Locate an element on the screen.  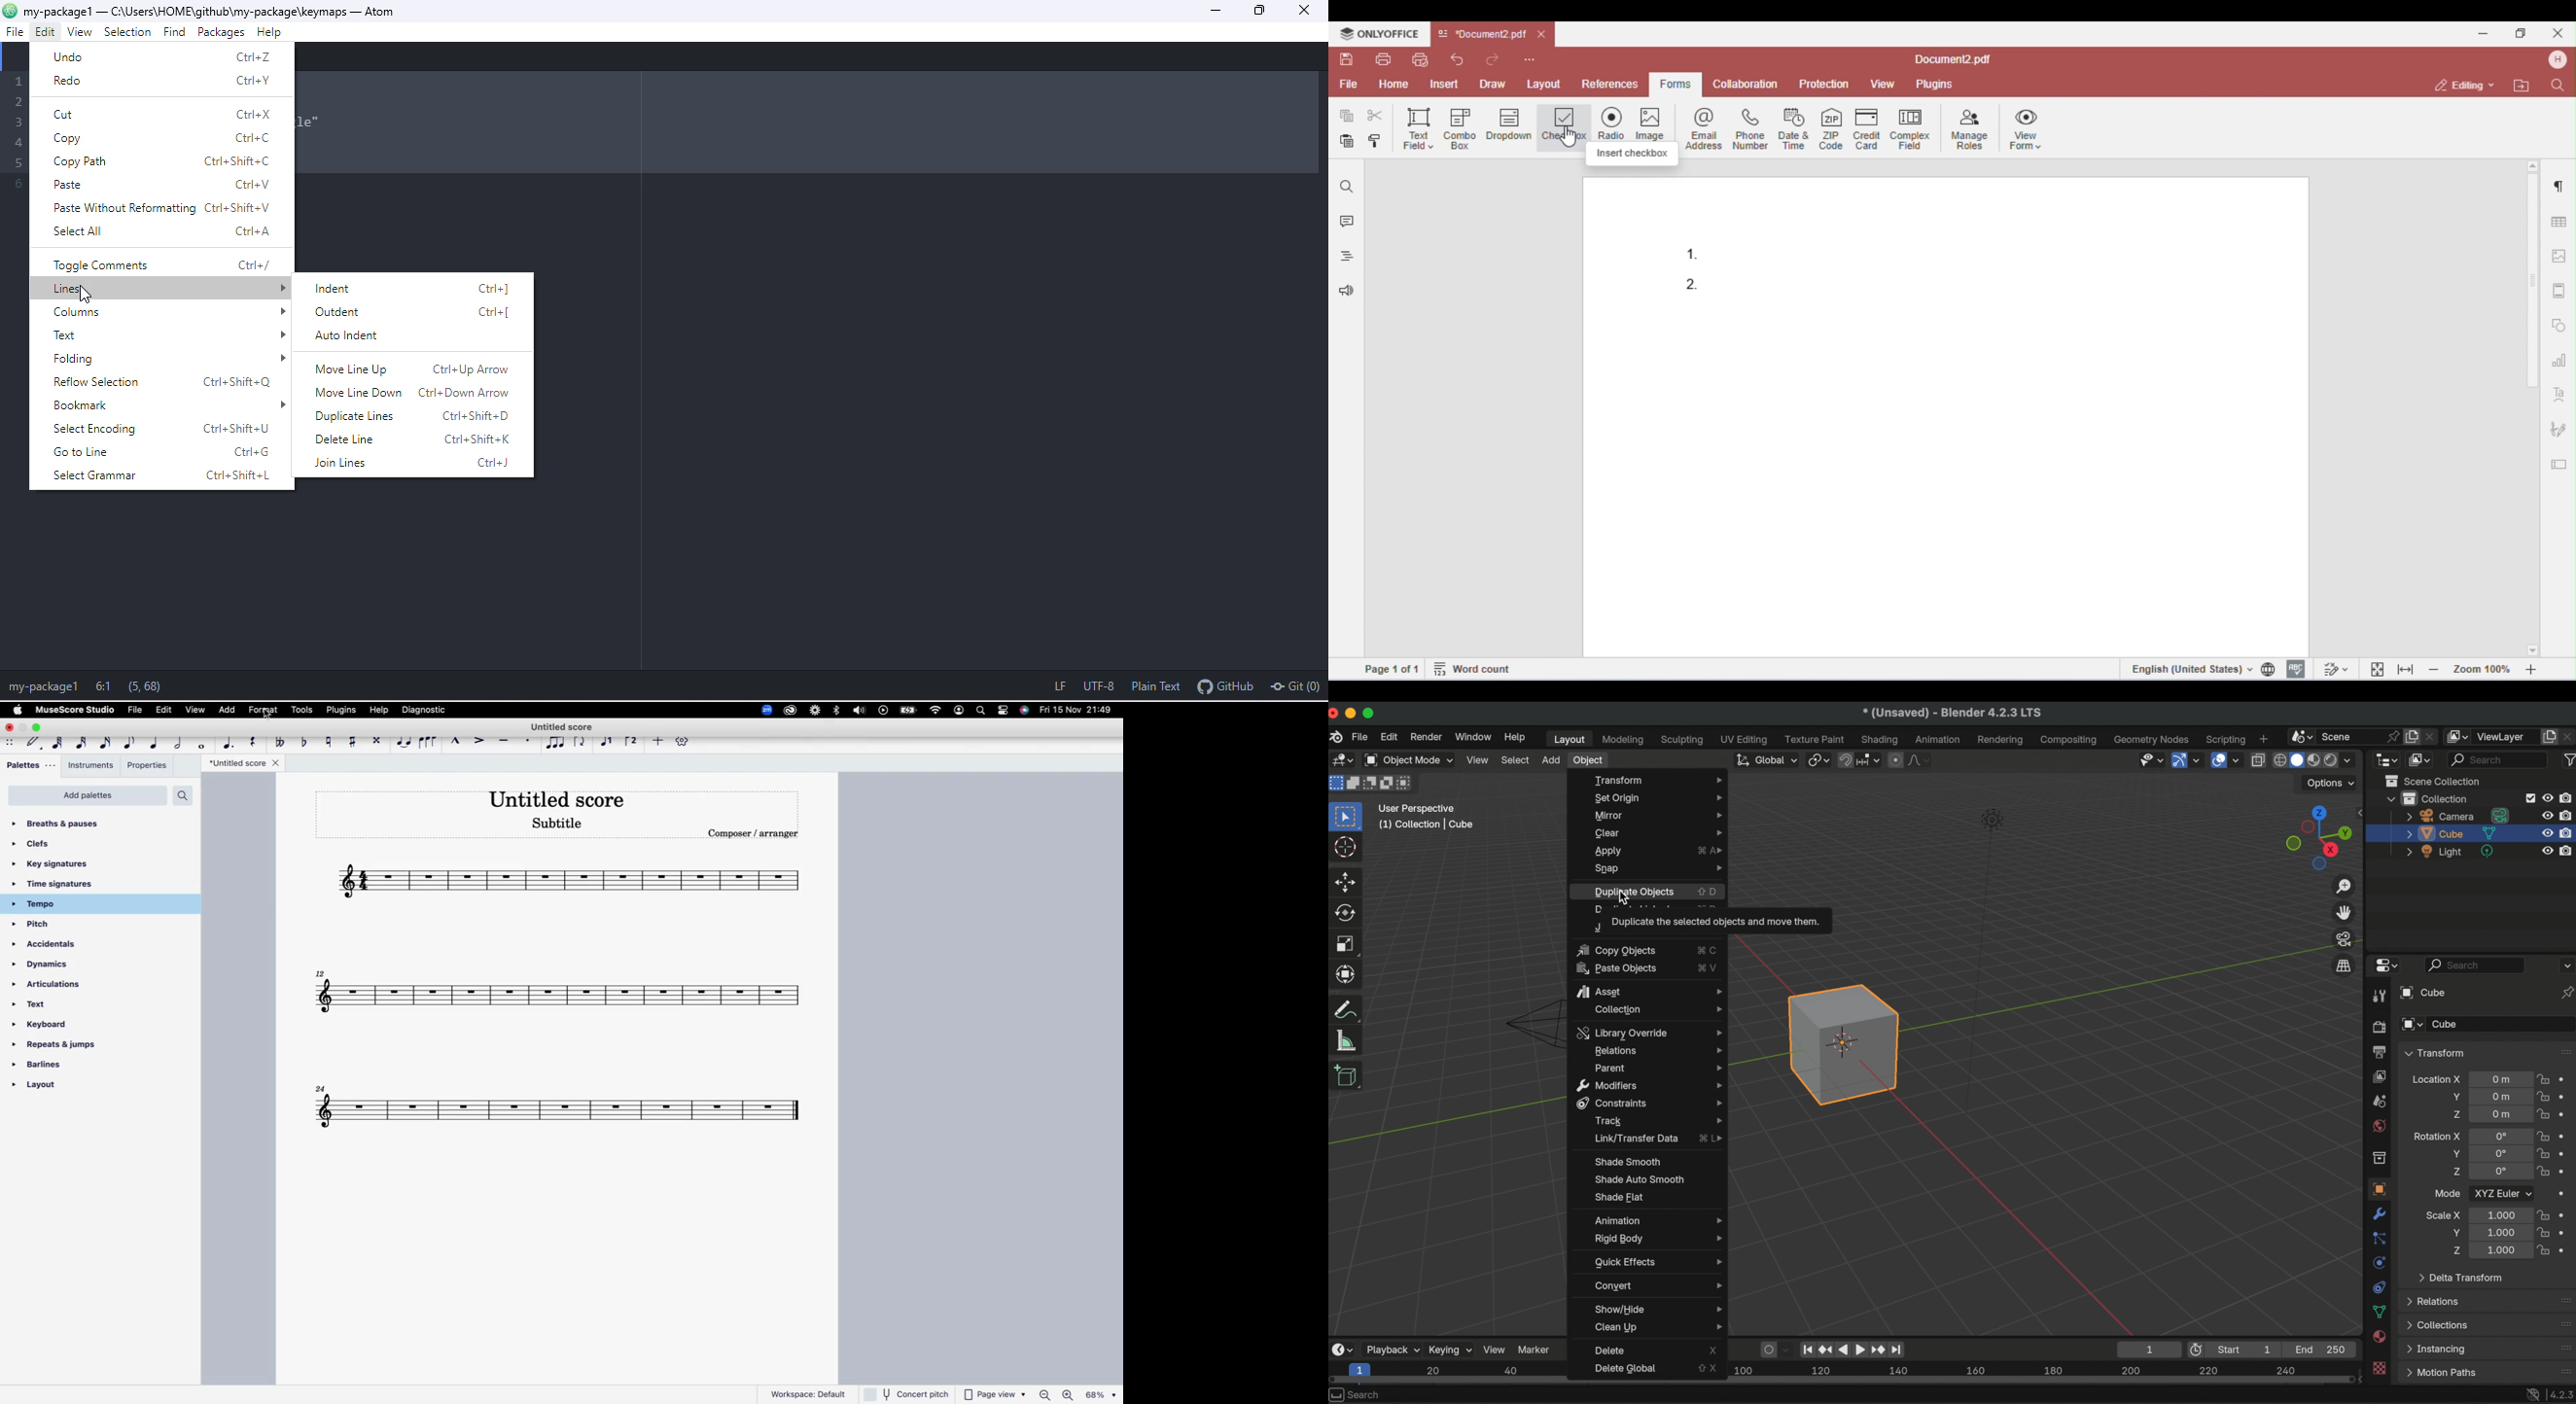
page view is located at coordinates (994, 1394).